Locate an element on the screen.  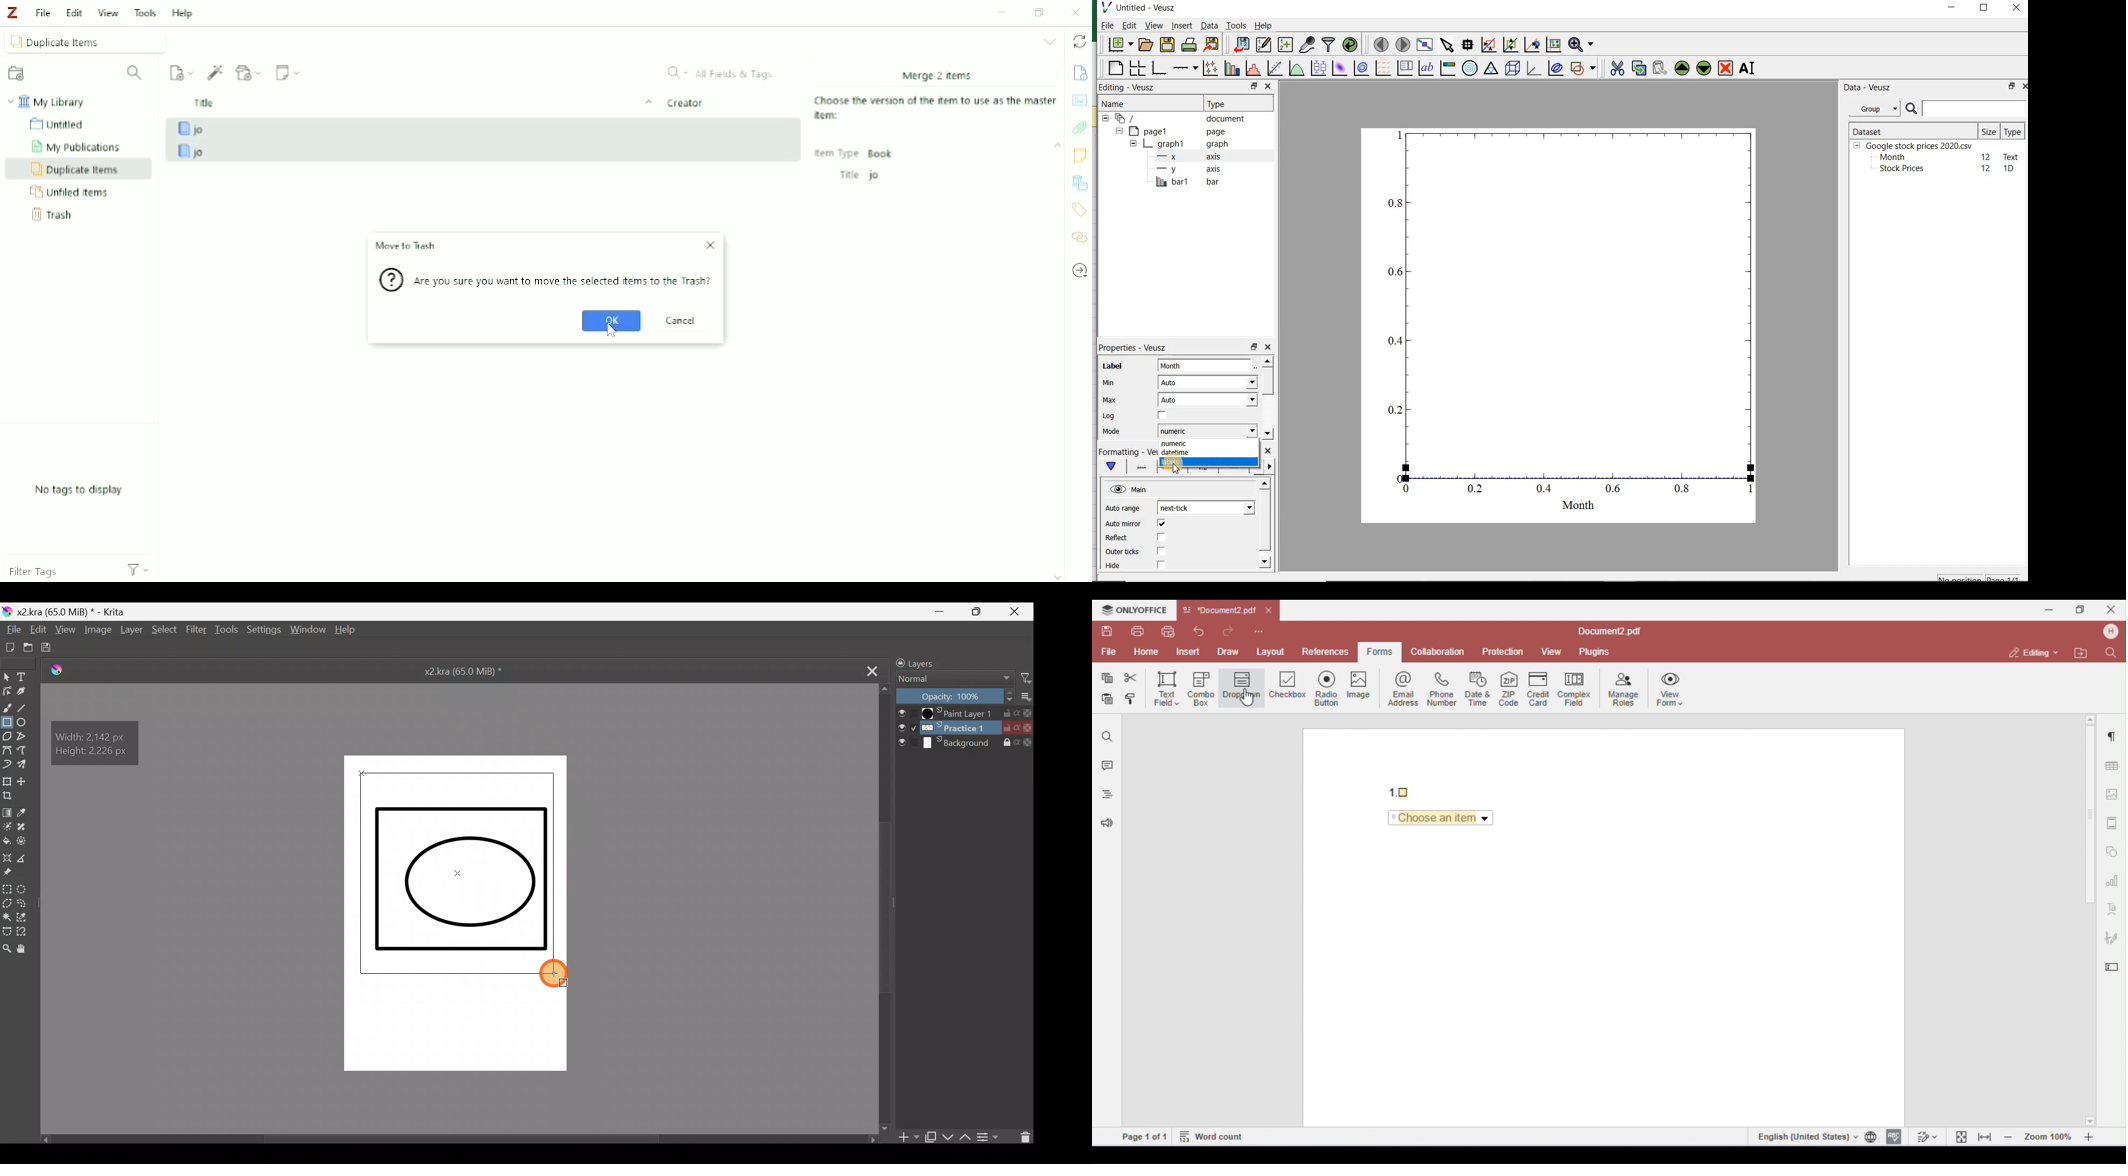
Polygonal selection tool is located at coordinates (7, 905).